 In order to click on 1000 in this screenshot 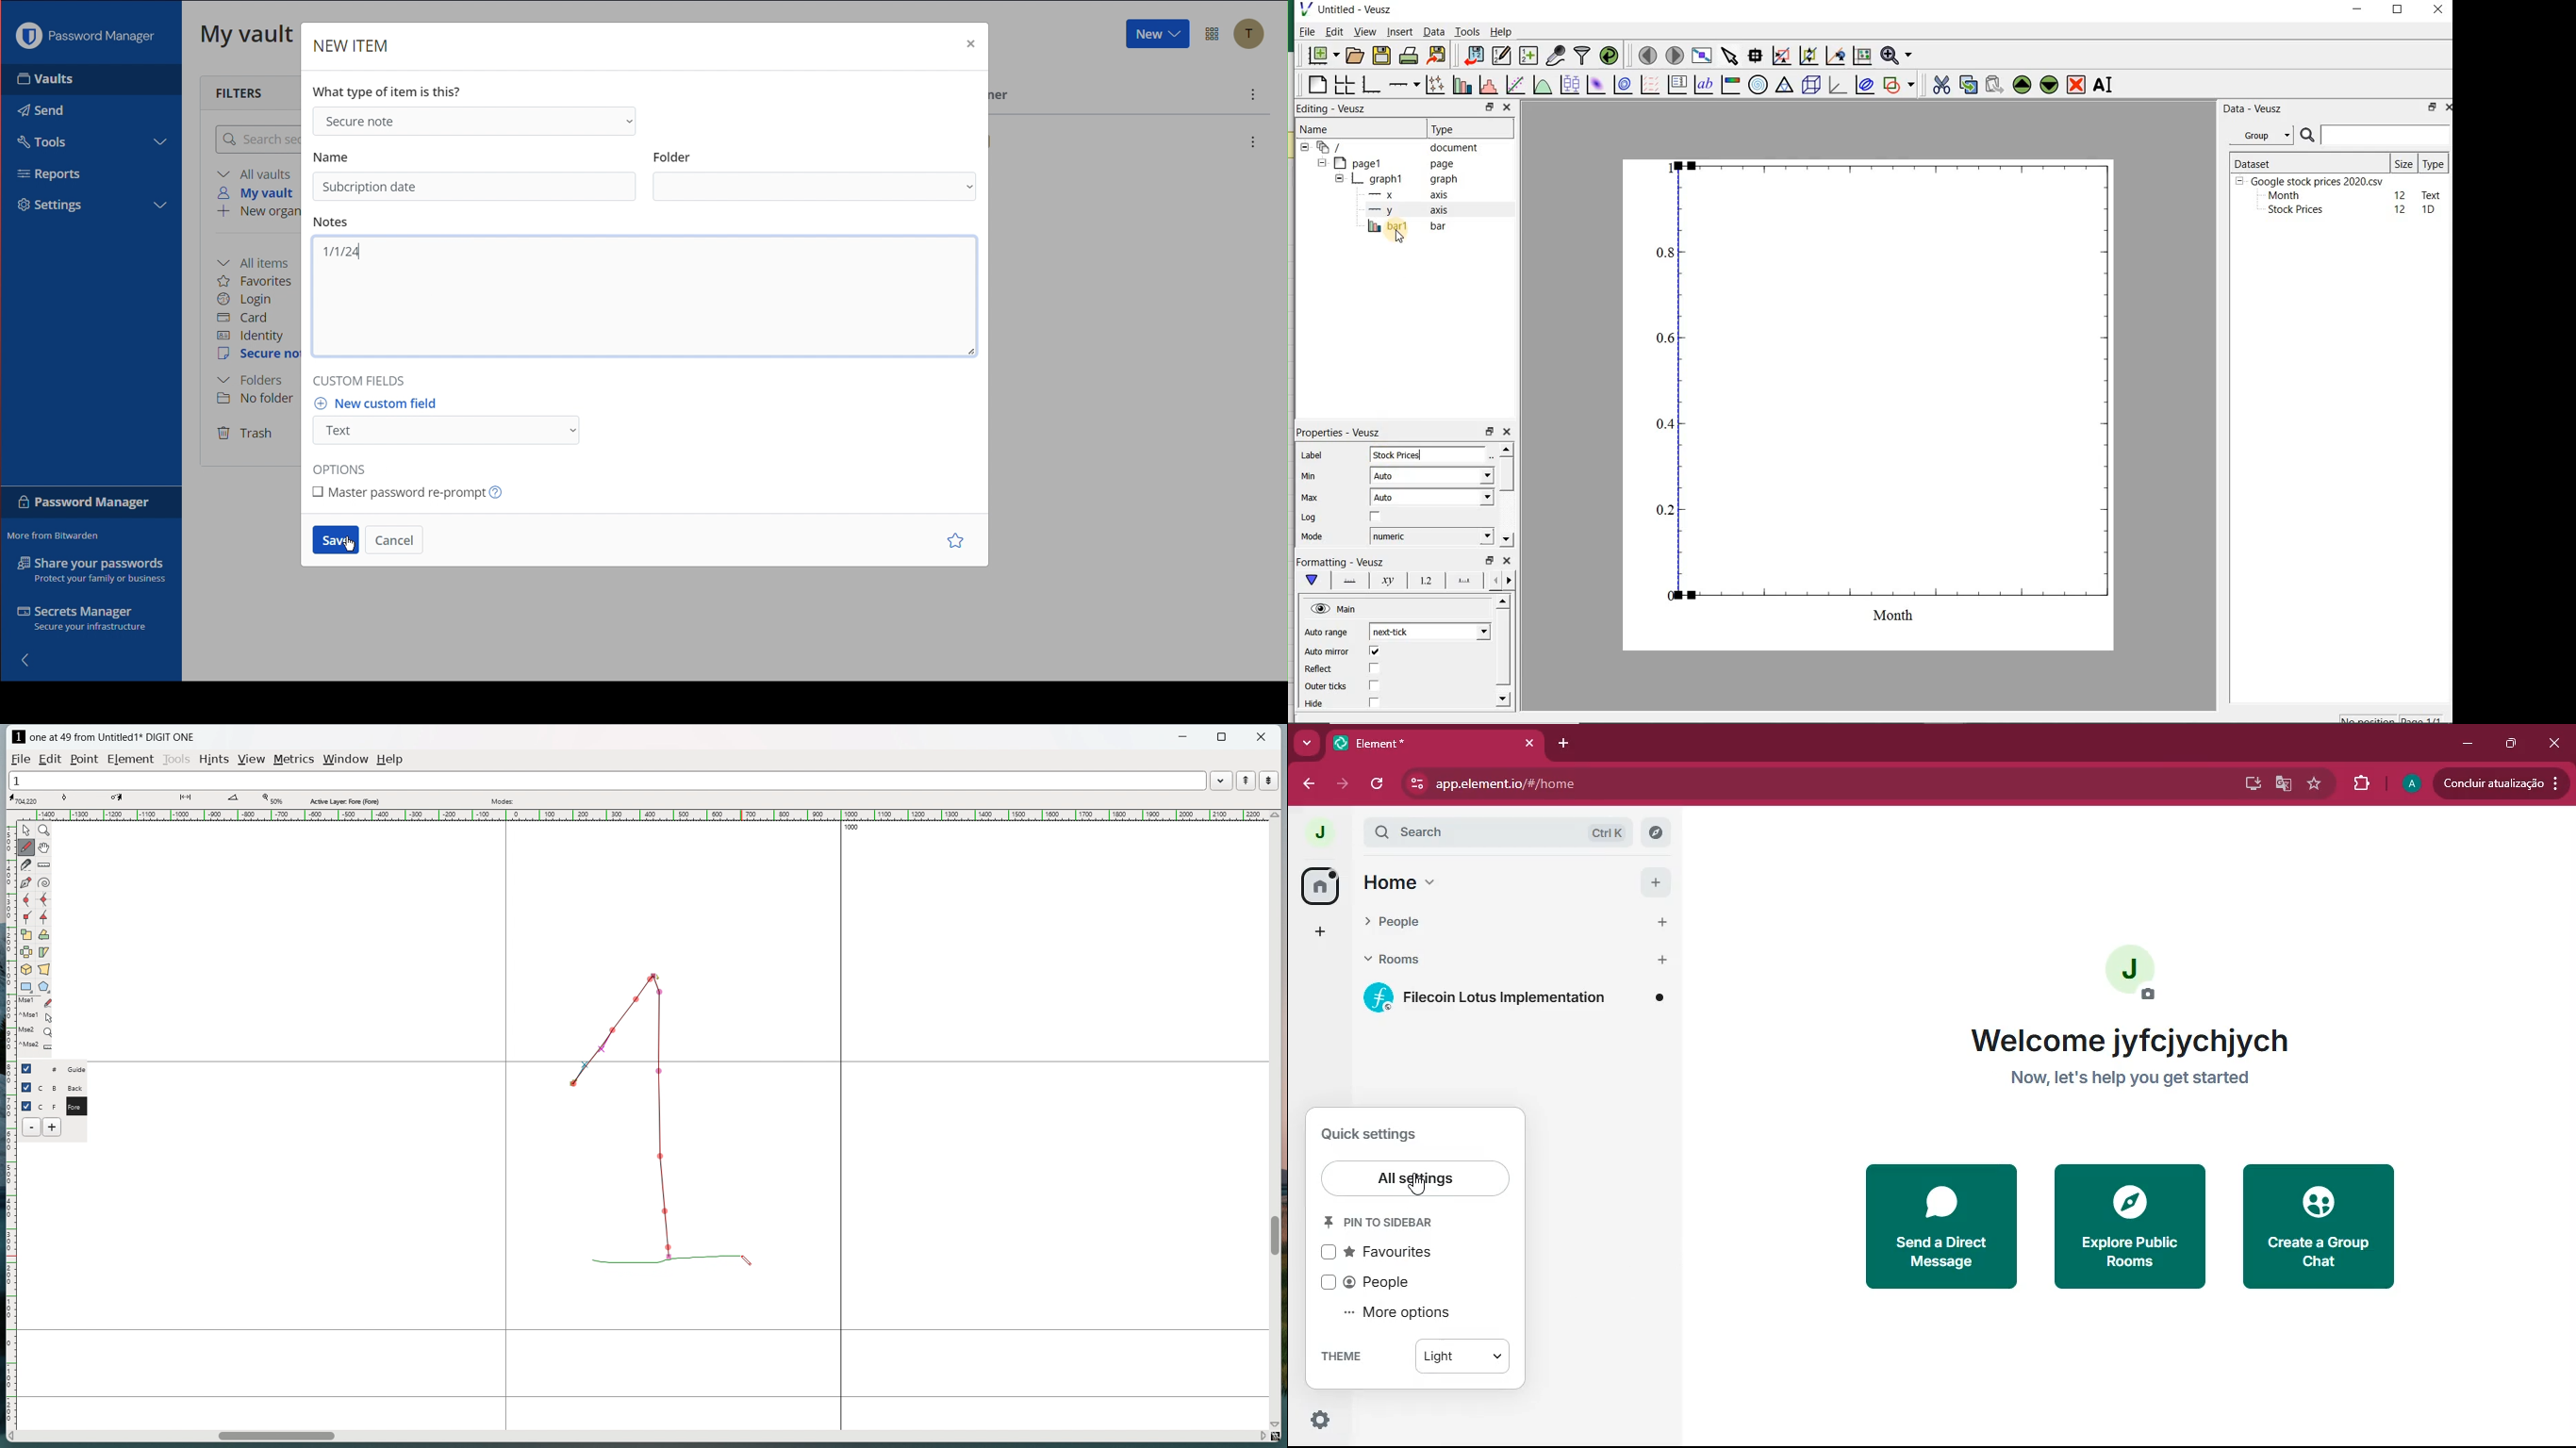, I will do `click(858, 829)`.